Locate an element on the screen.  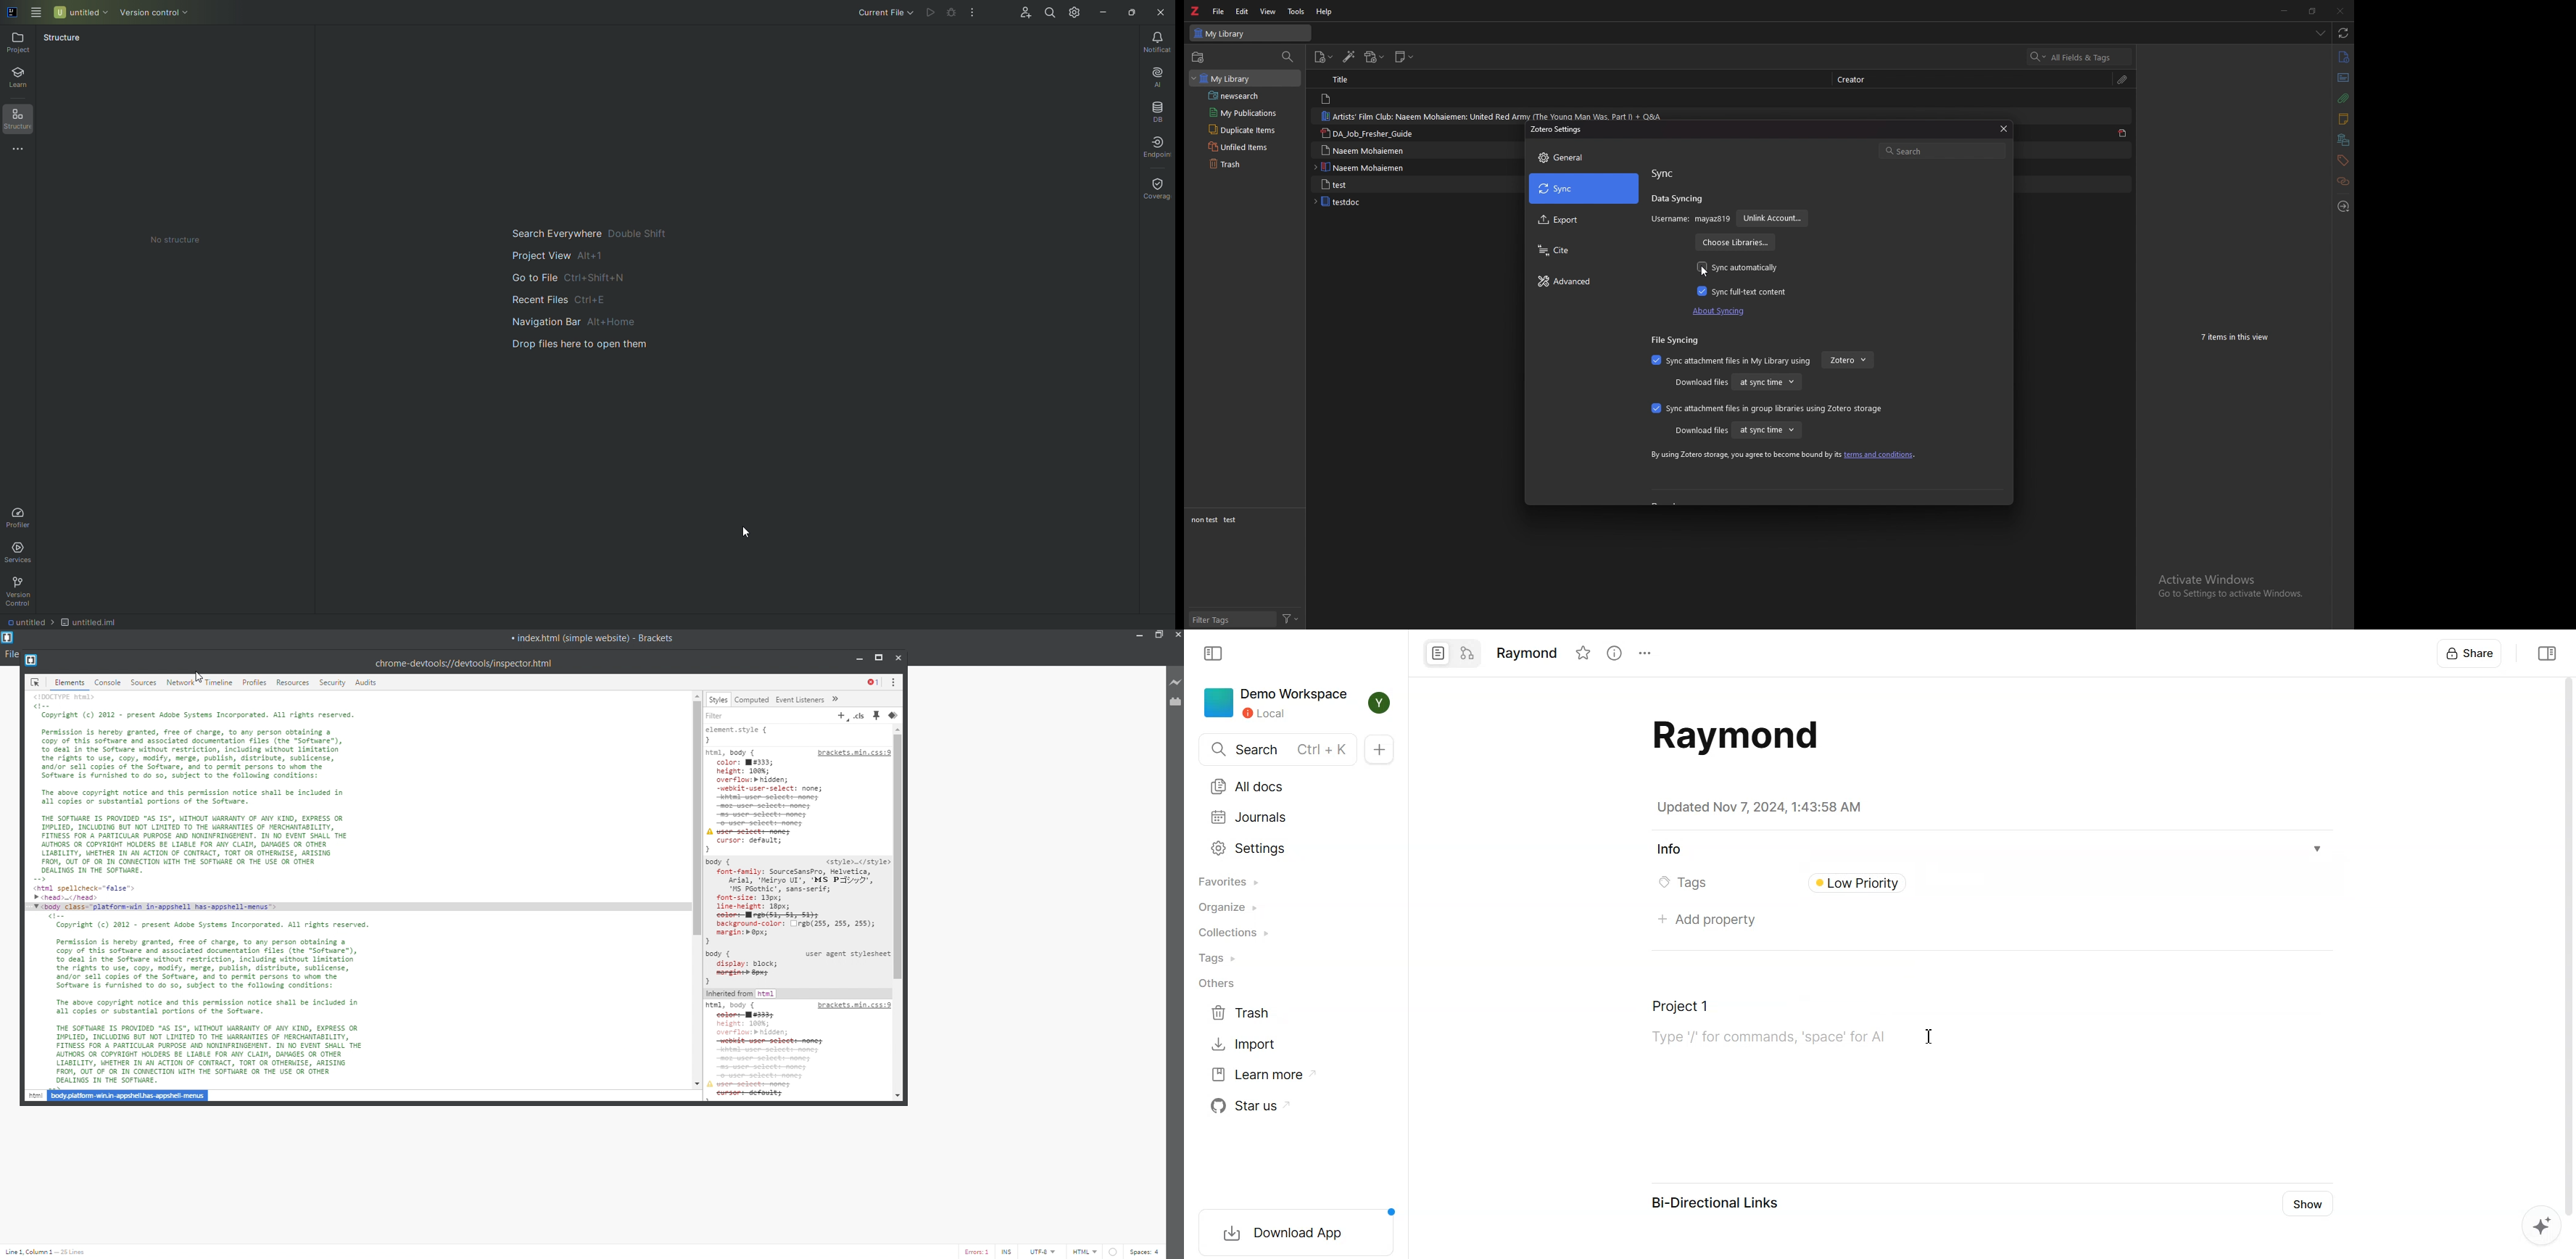
tags is located at coordinates (2342, 160).